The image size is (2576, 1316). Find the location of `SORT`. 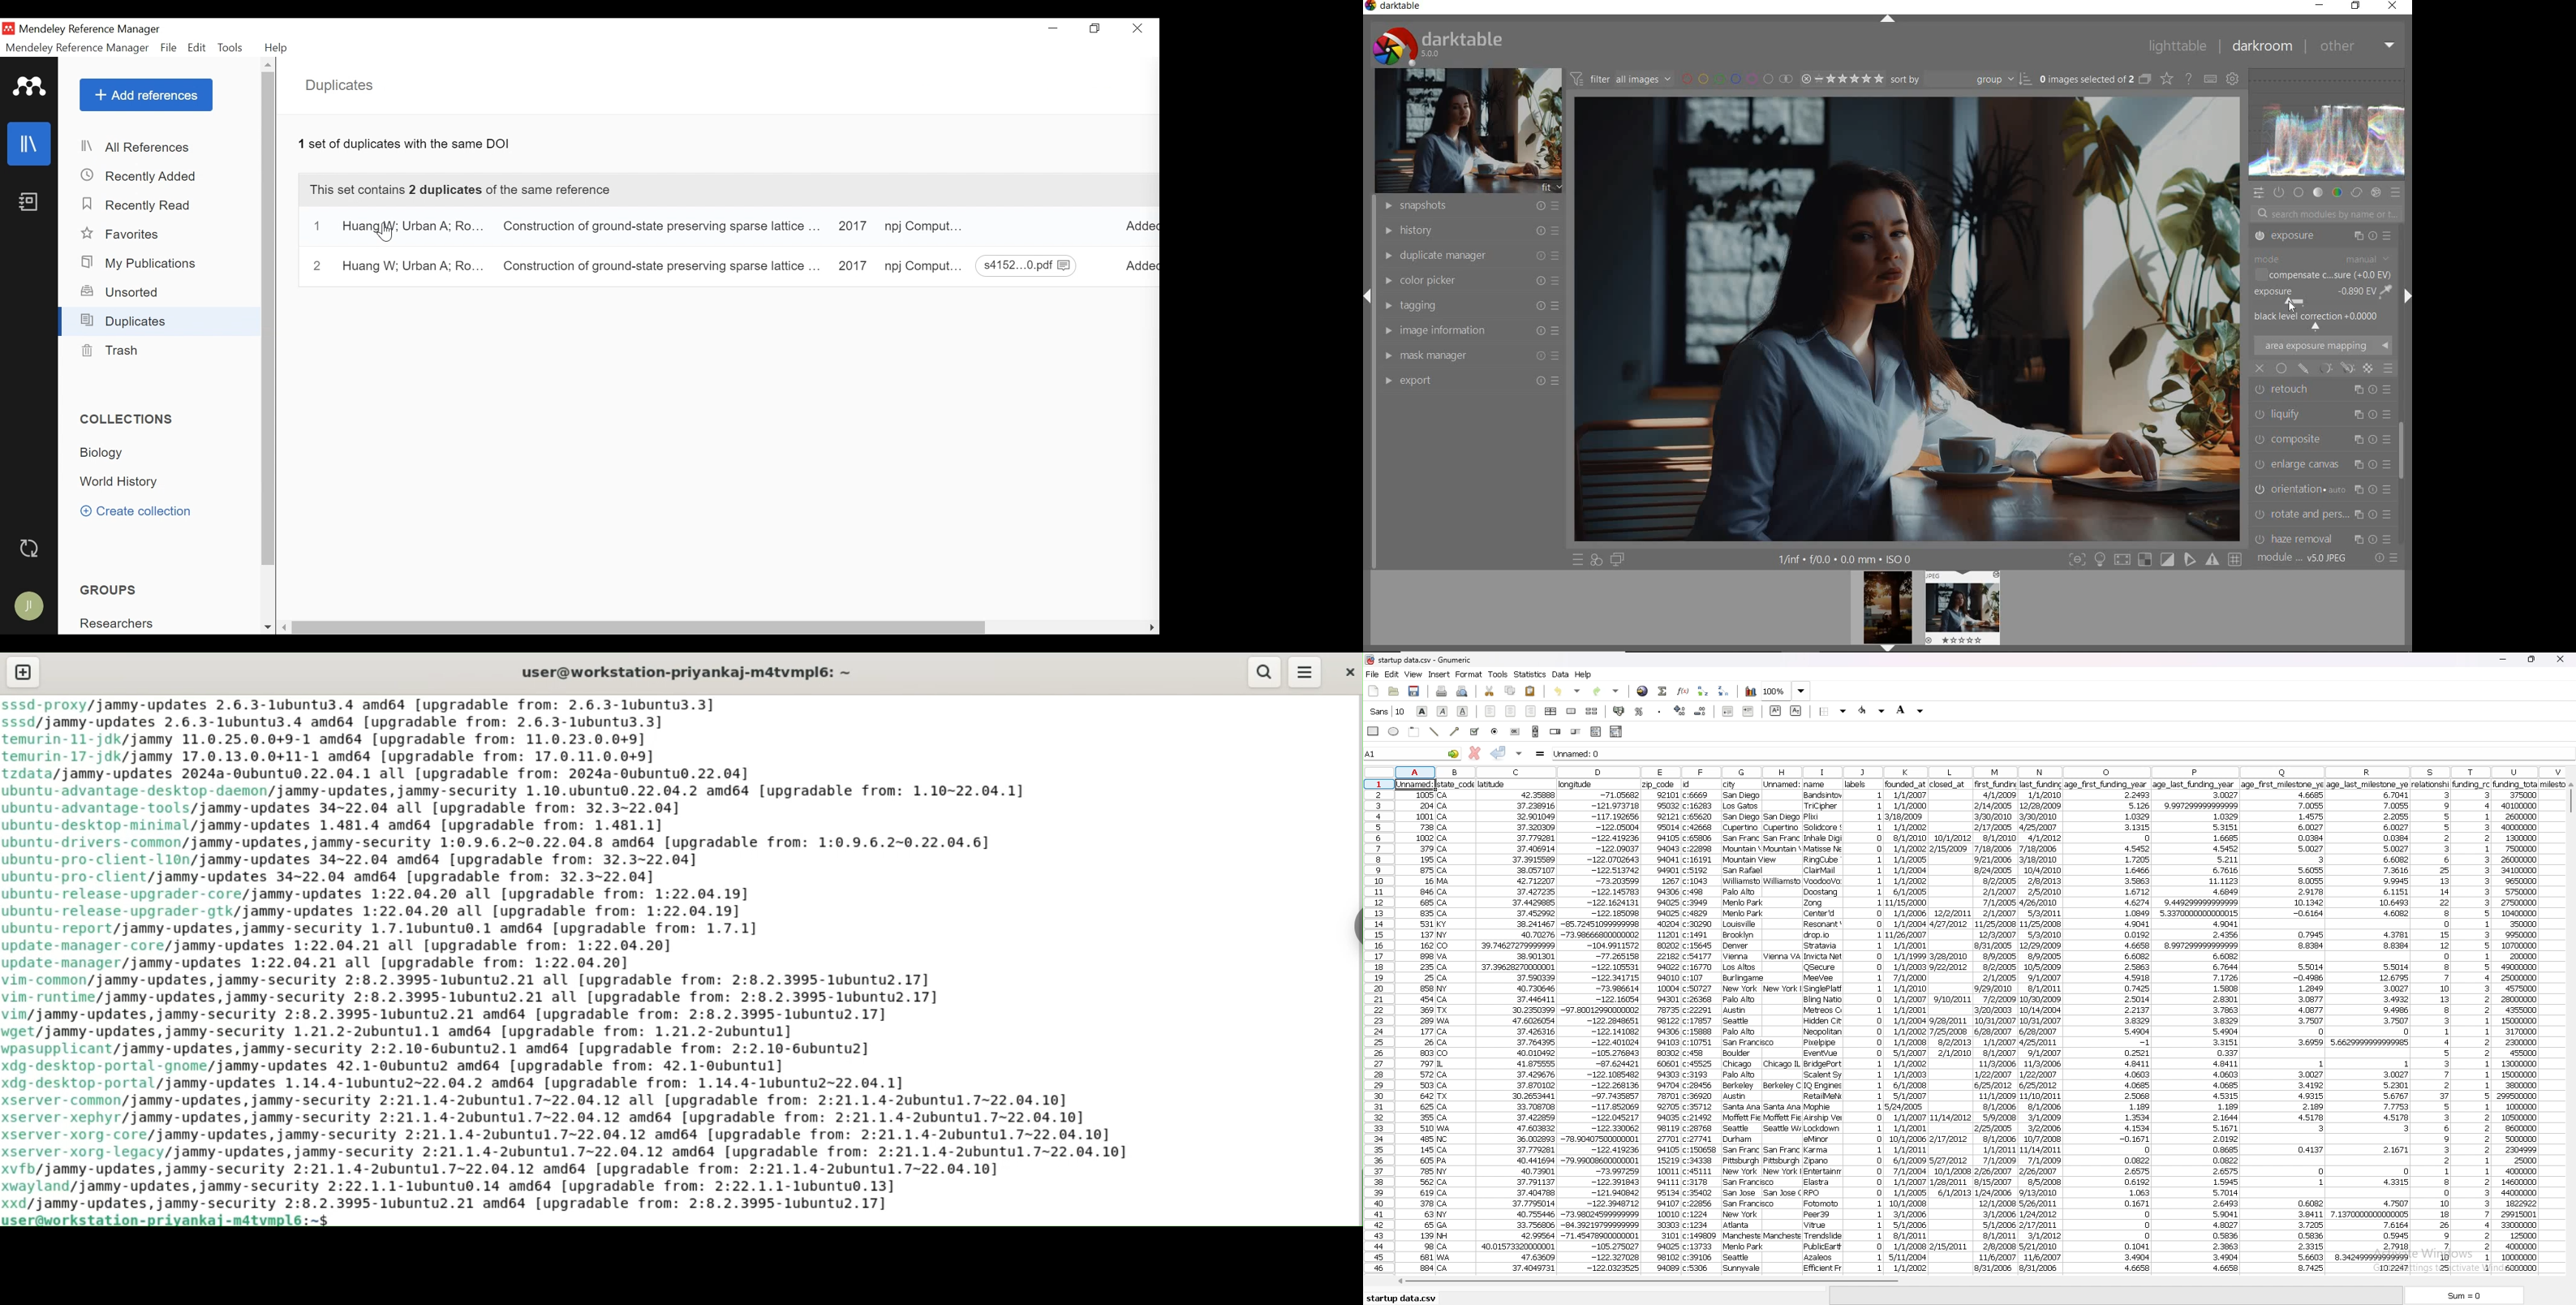

SORT is located at coordinates (1959, 80).